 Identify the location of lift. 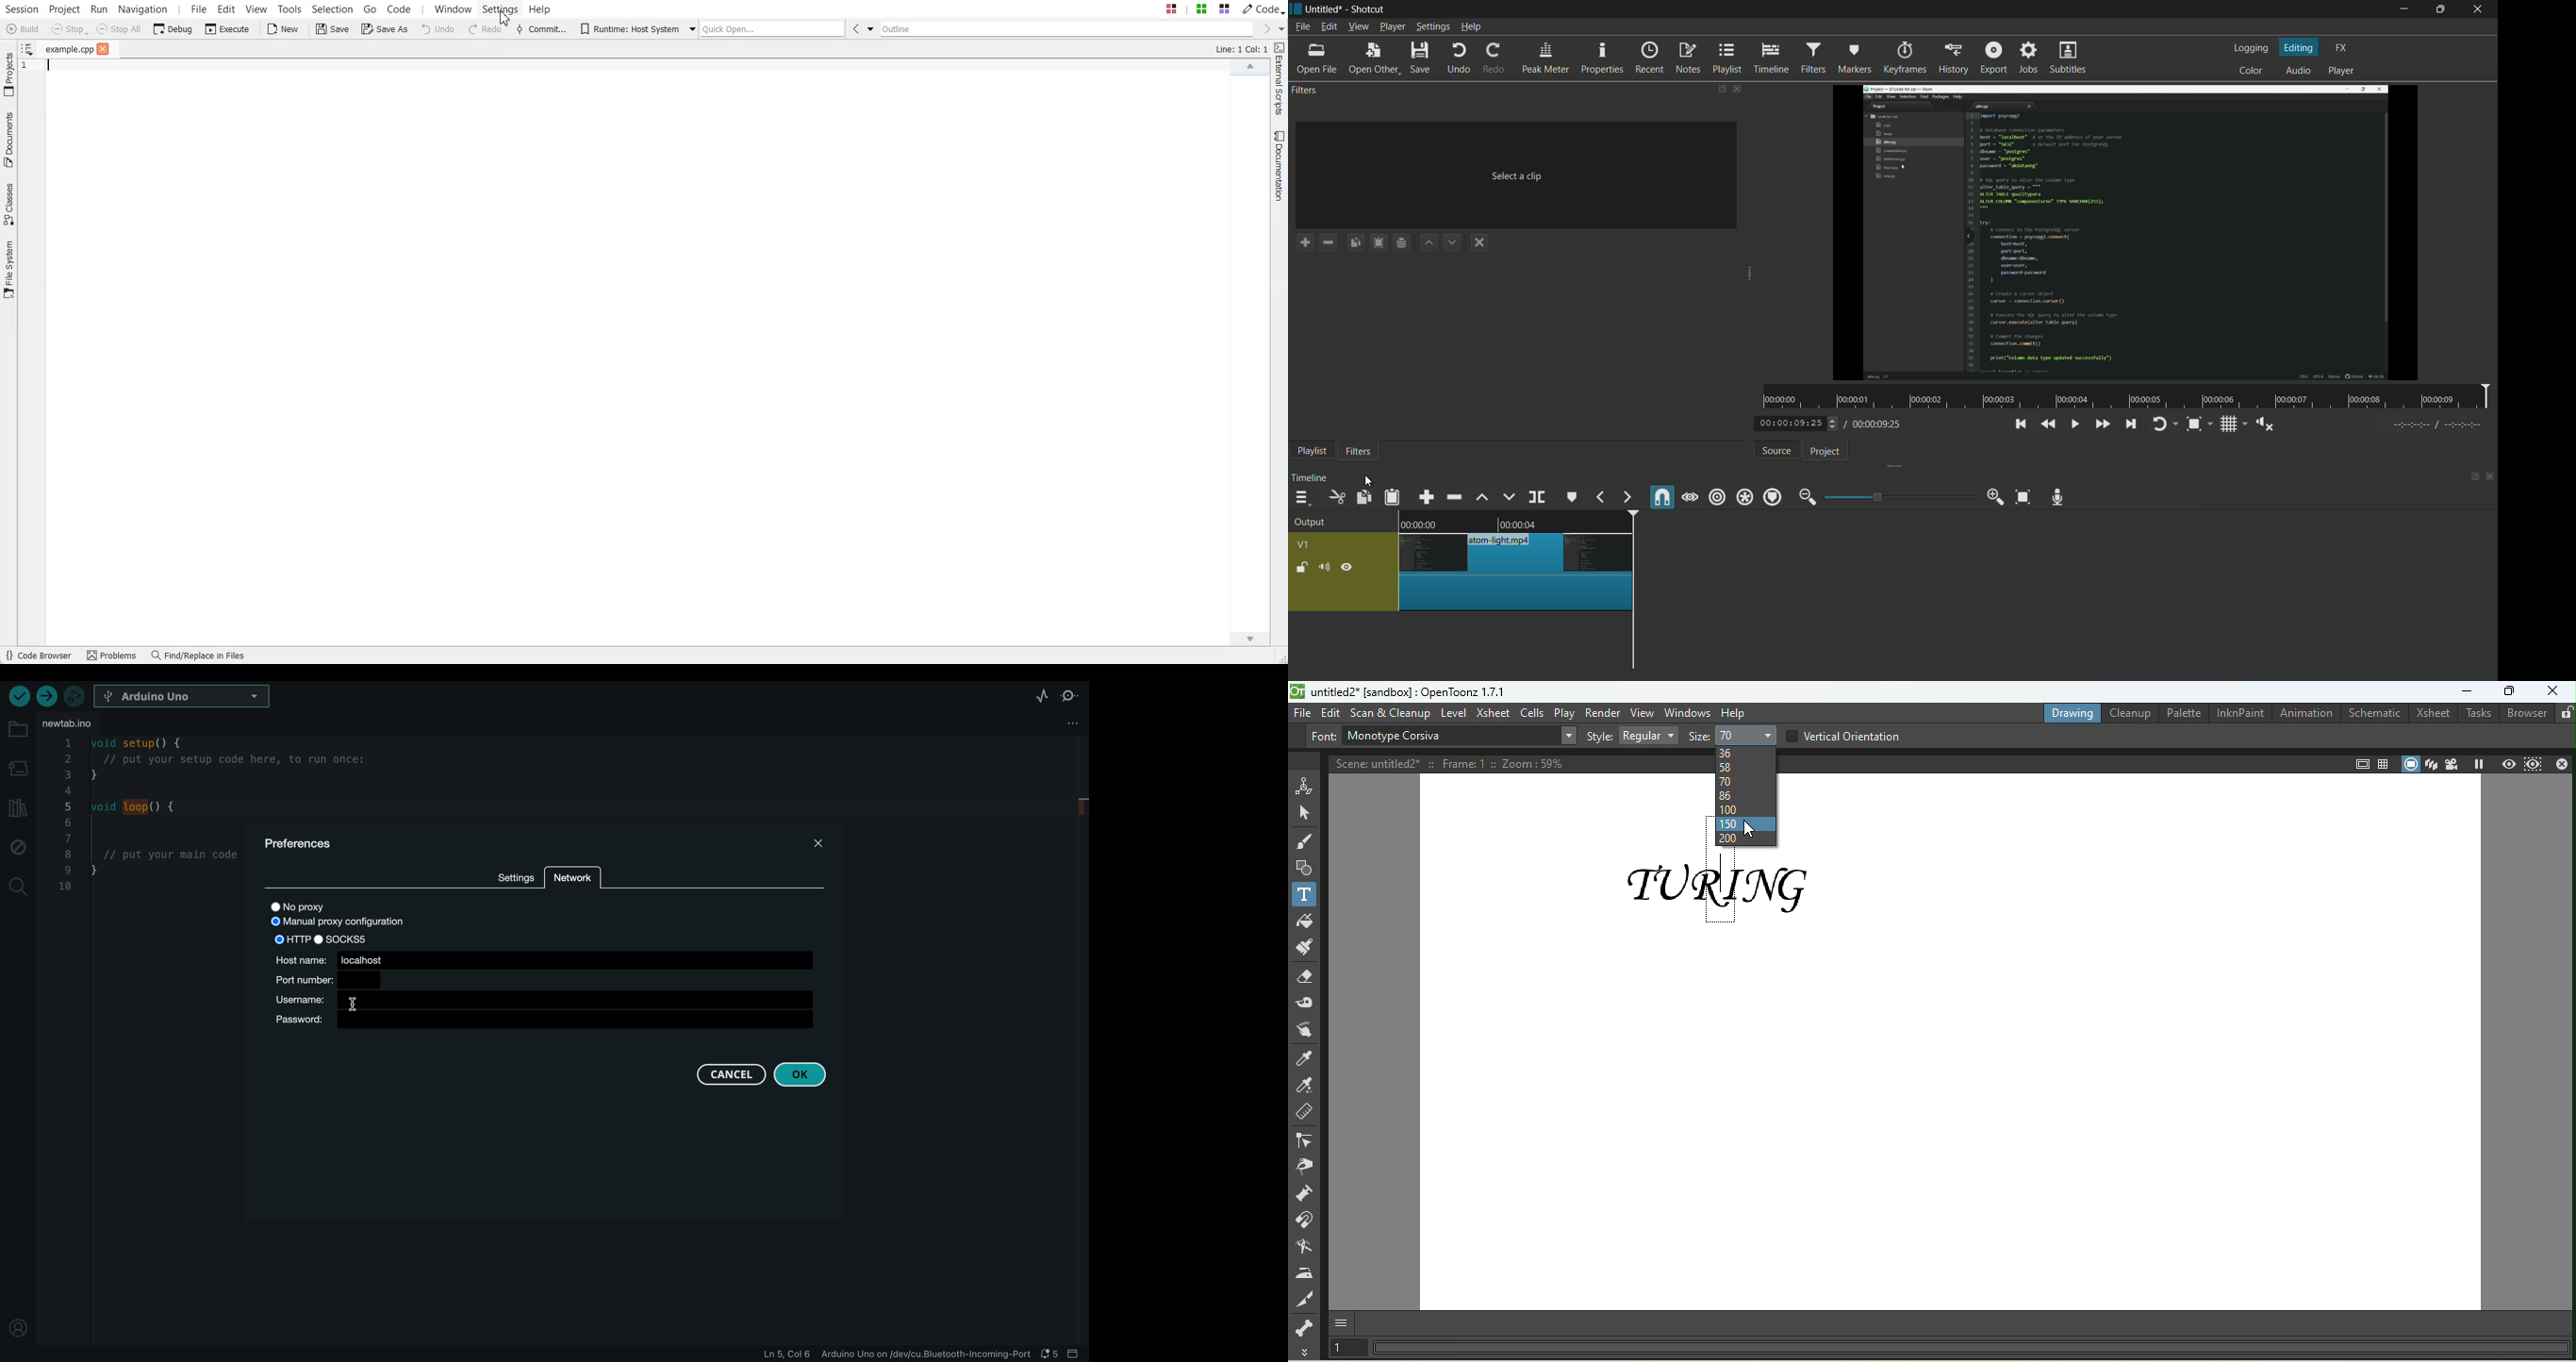
(1483, 498).